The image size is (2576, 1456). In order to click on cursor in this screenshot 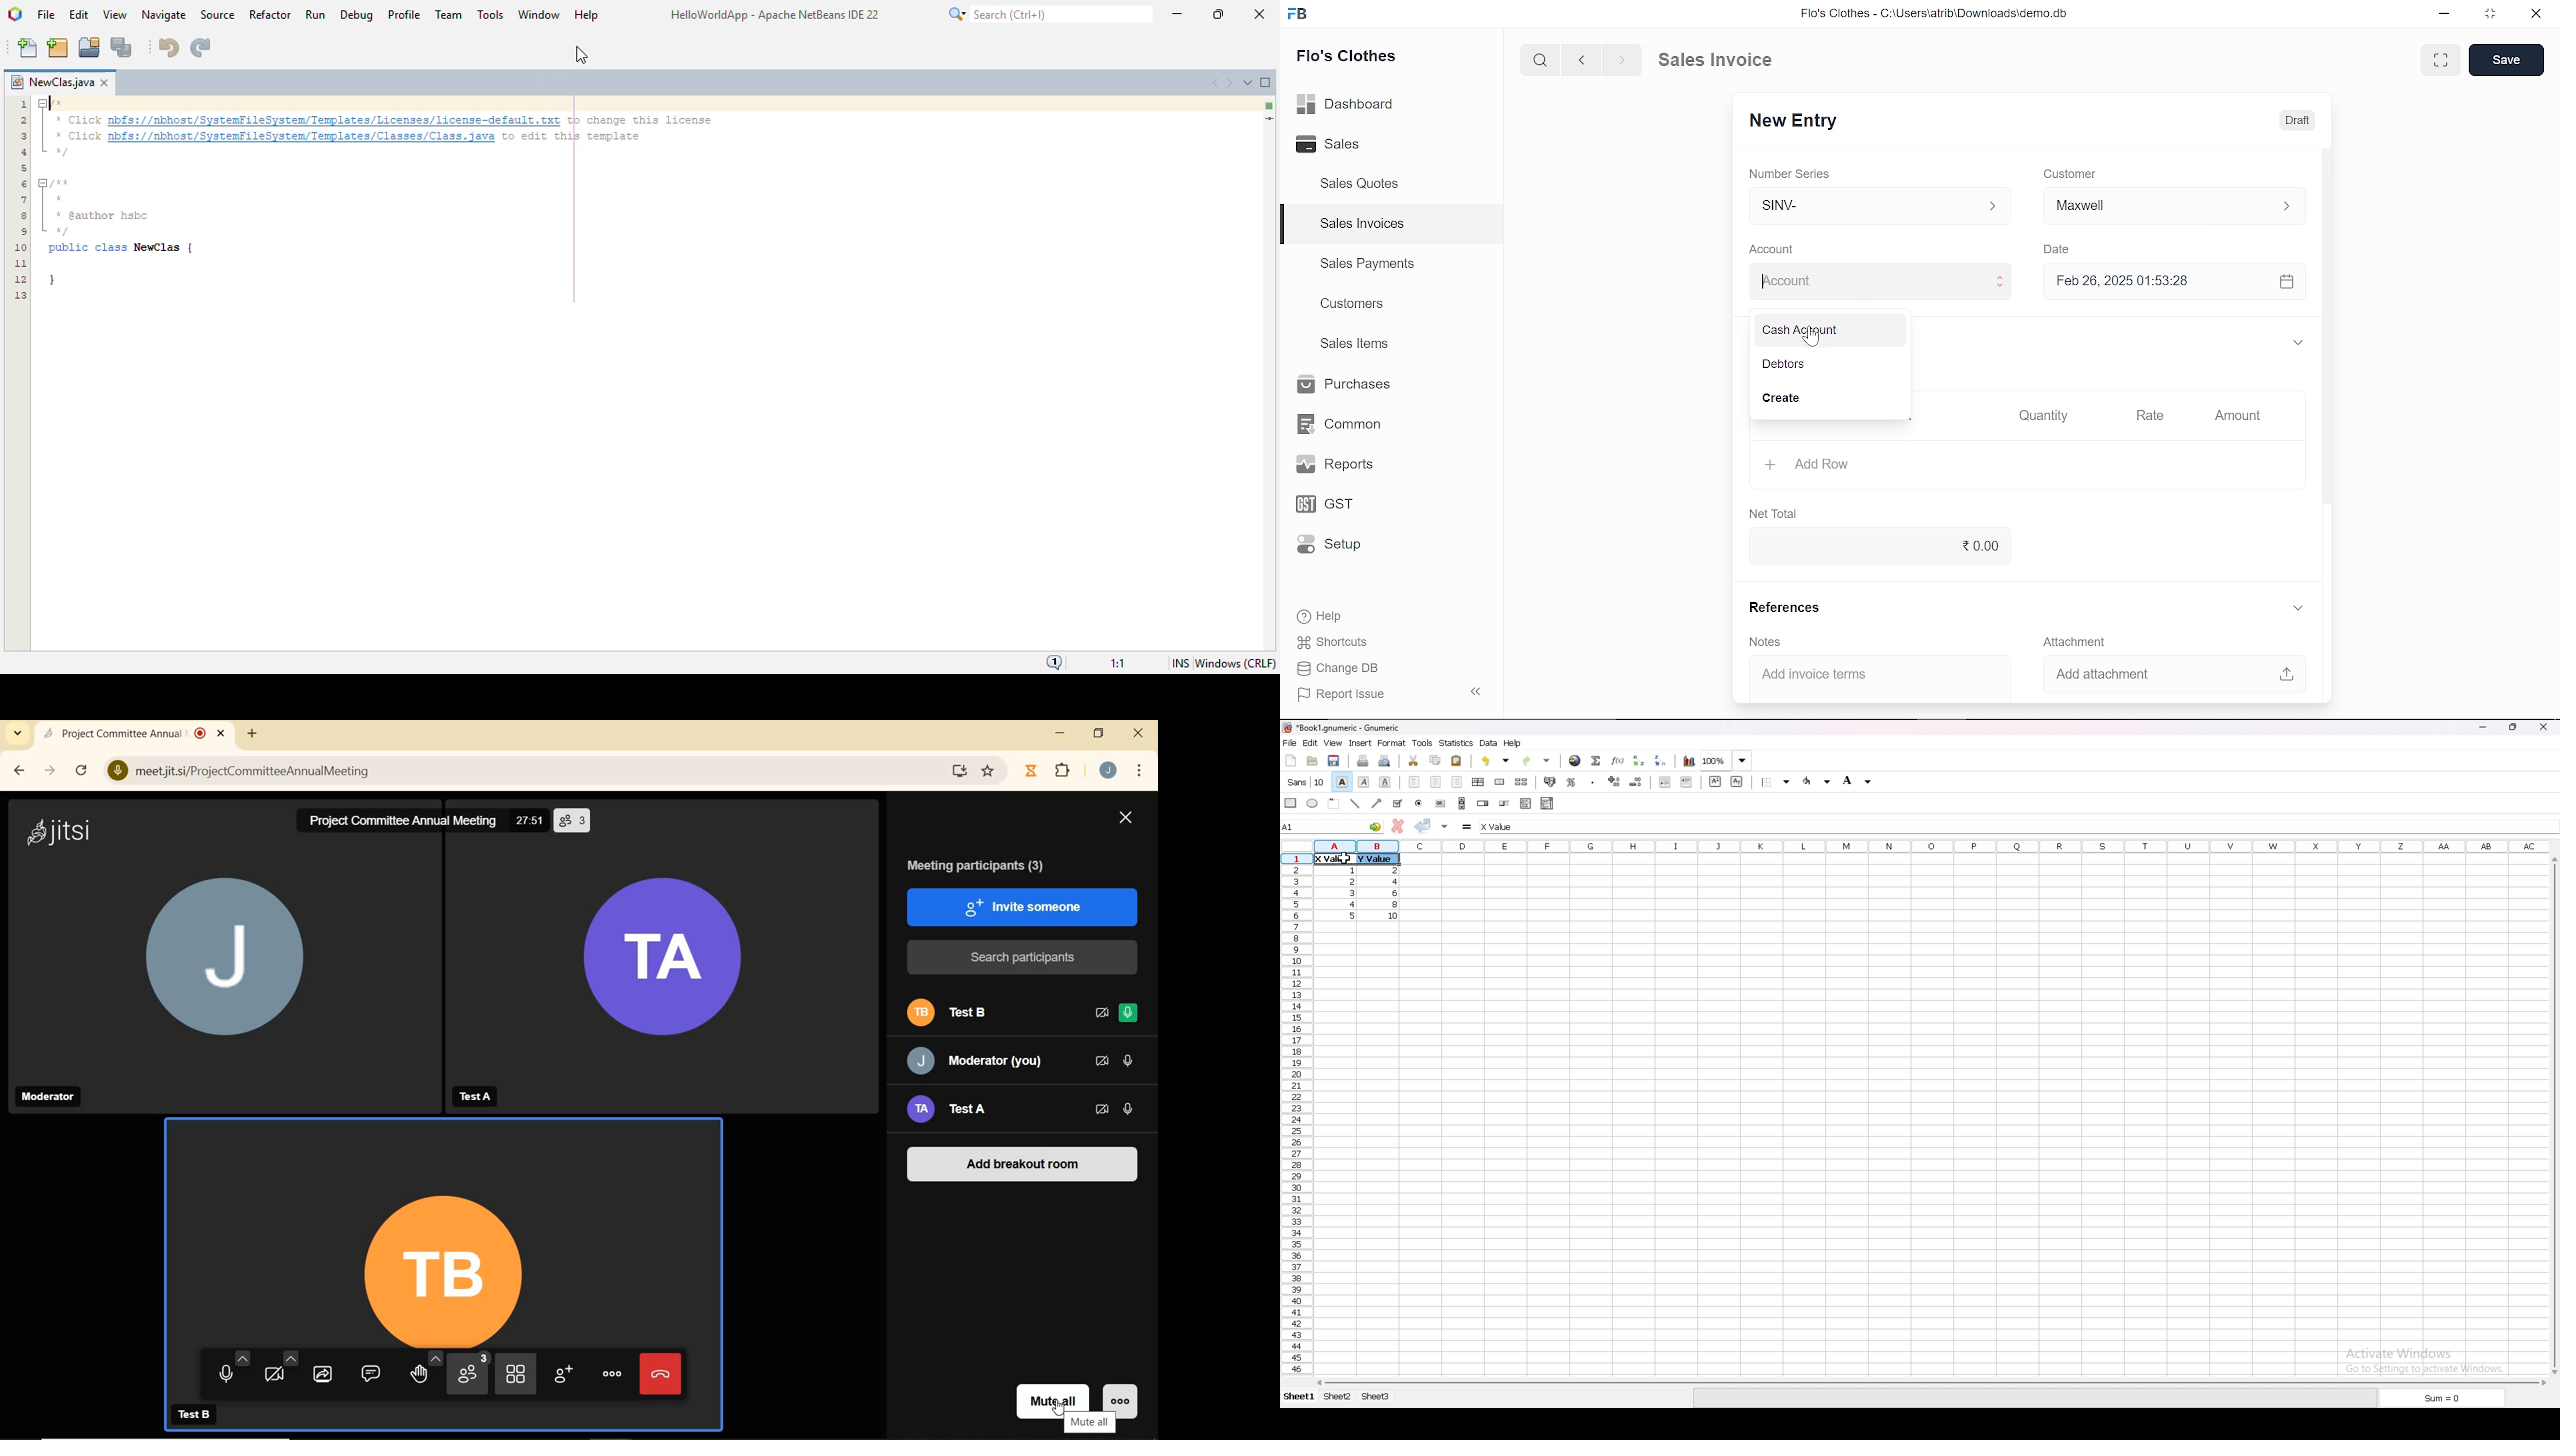, I will do `click(583, 55)`.